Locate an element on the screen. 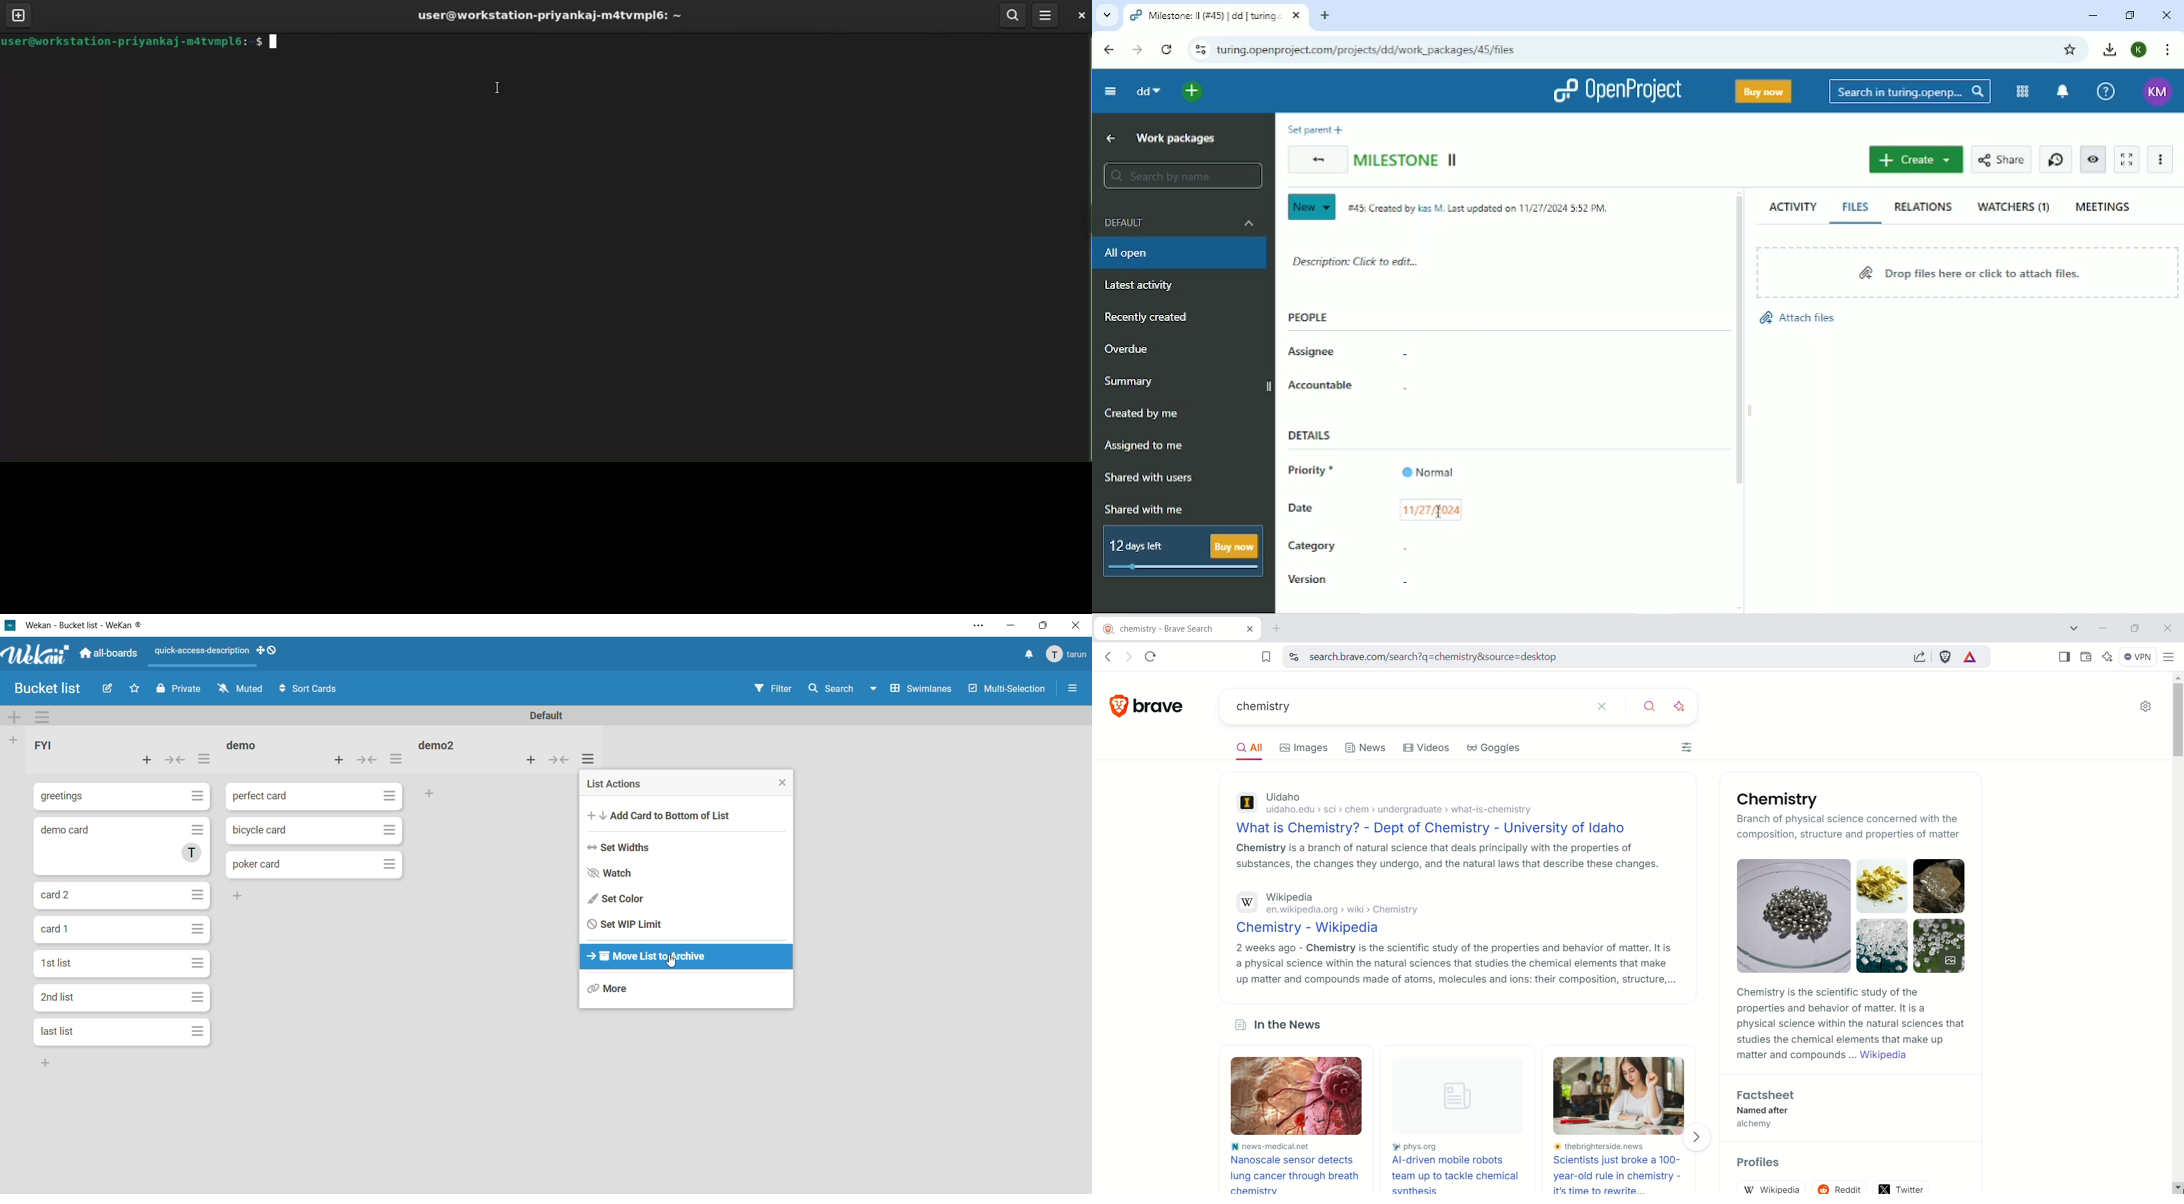 Image resolution: width=2184 pixels, height=1204 pixels. add card to bottom is located at coordinates (668, 815).